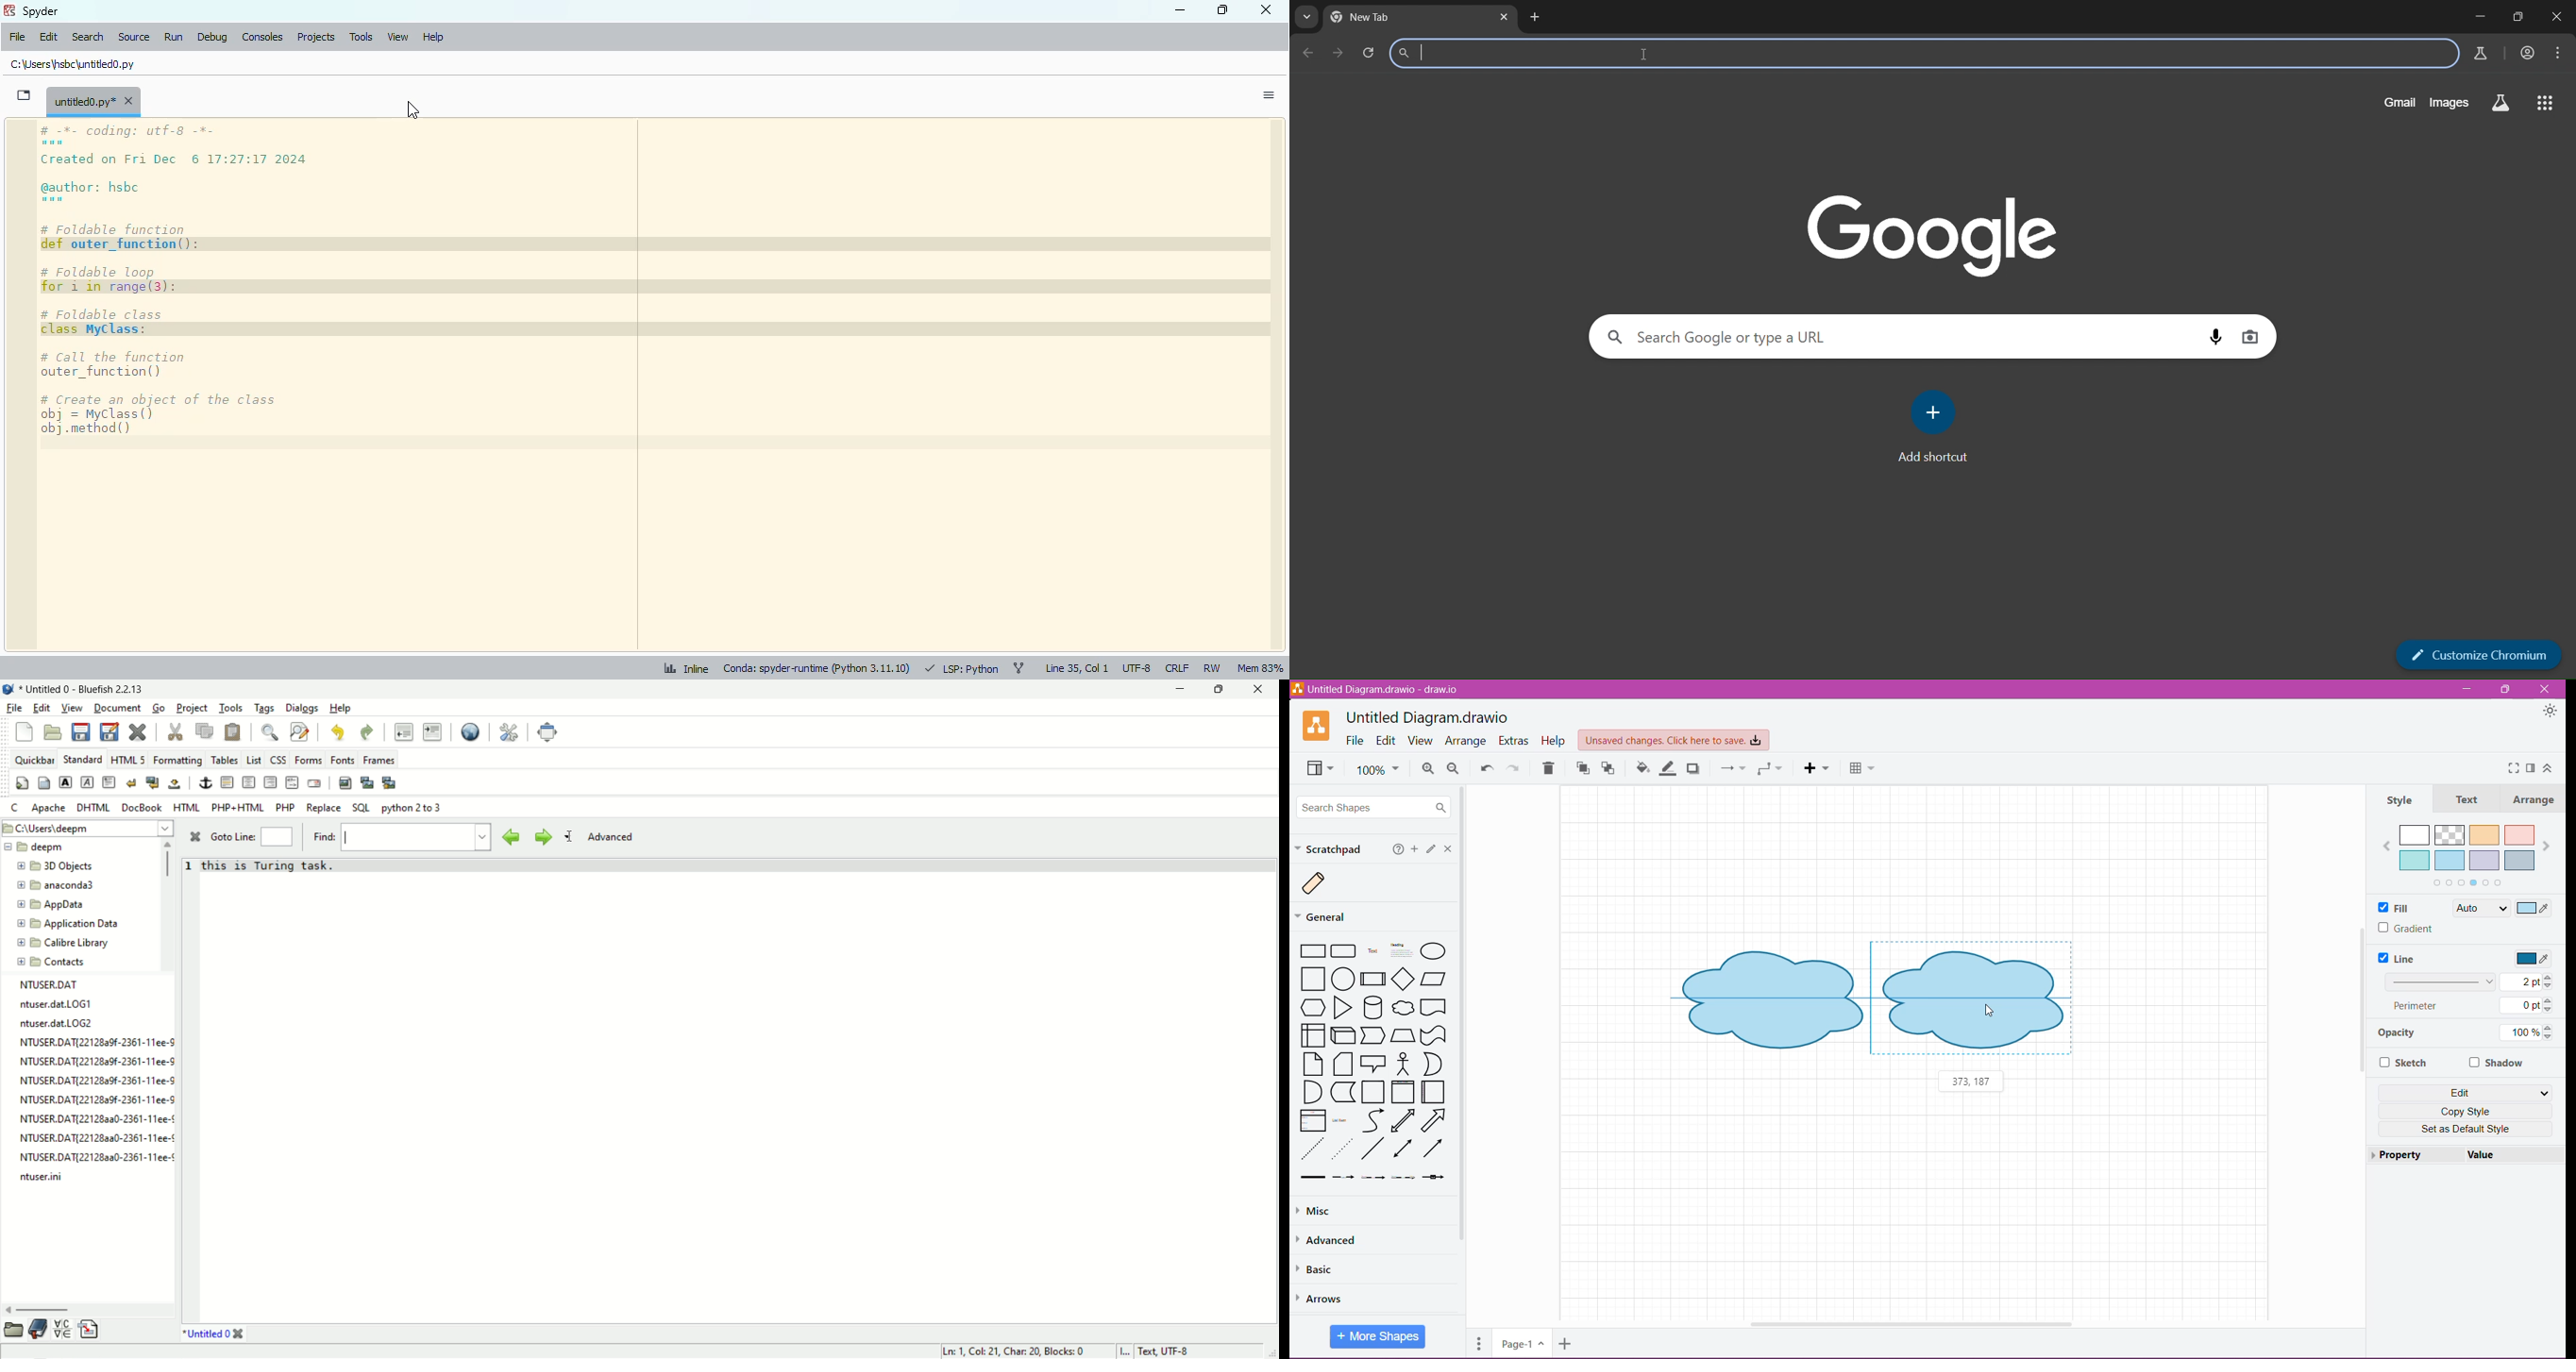 This screenshot has height=1372, width=2576. Describe the element at coordinates (2415, 1154) in the screenshot. I see `Property` at that location.